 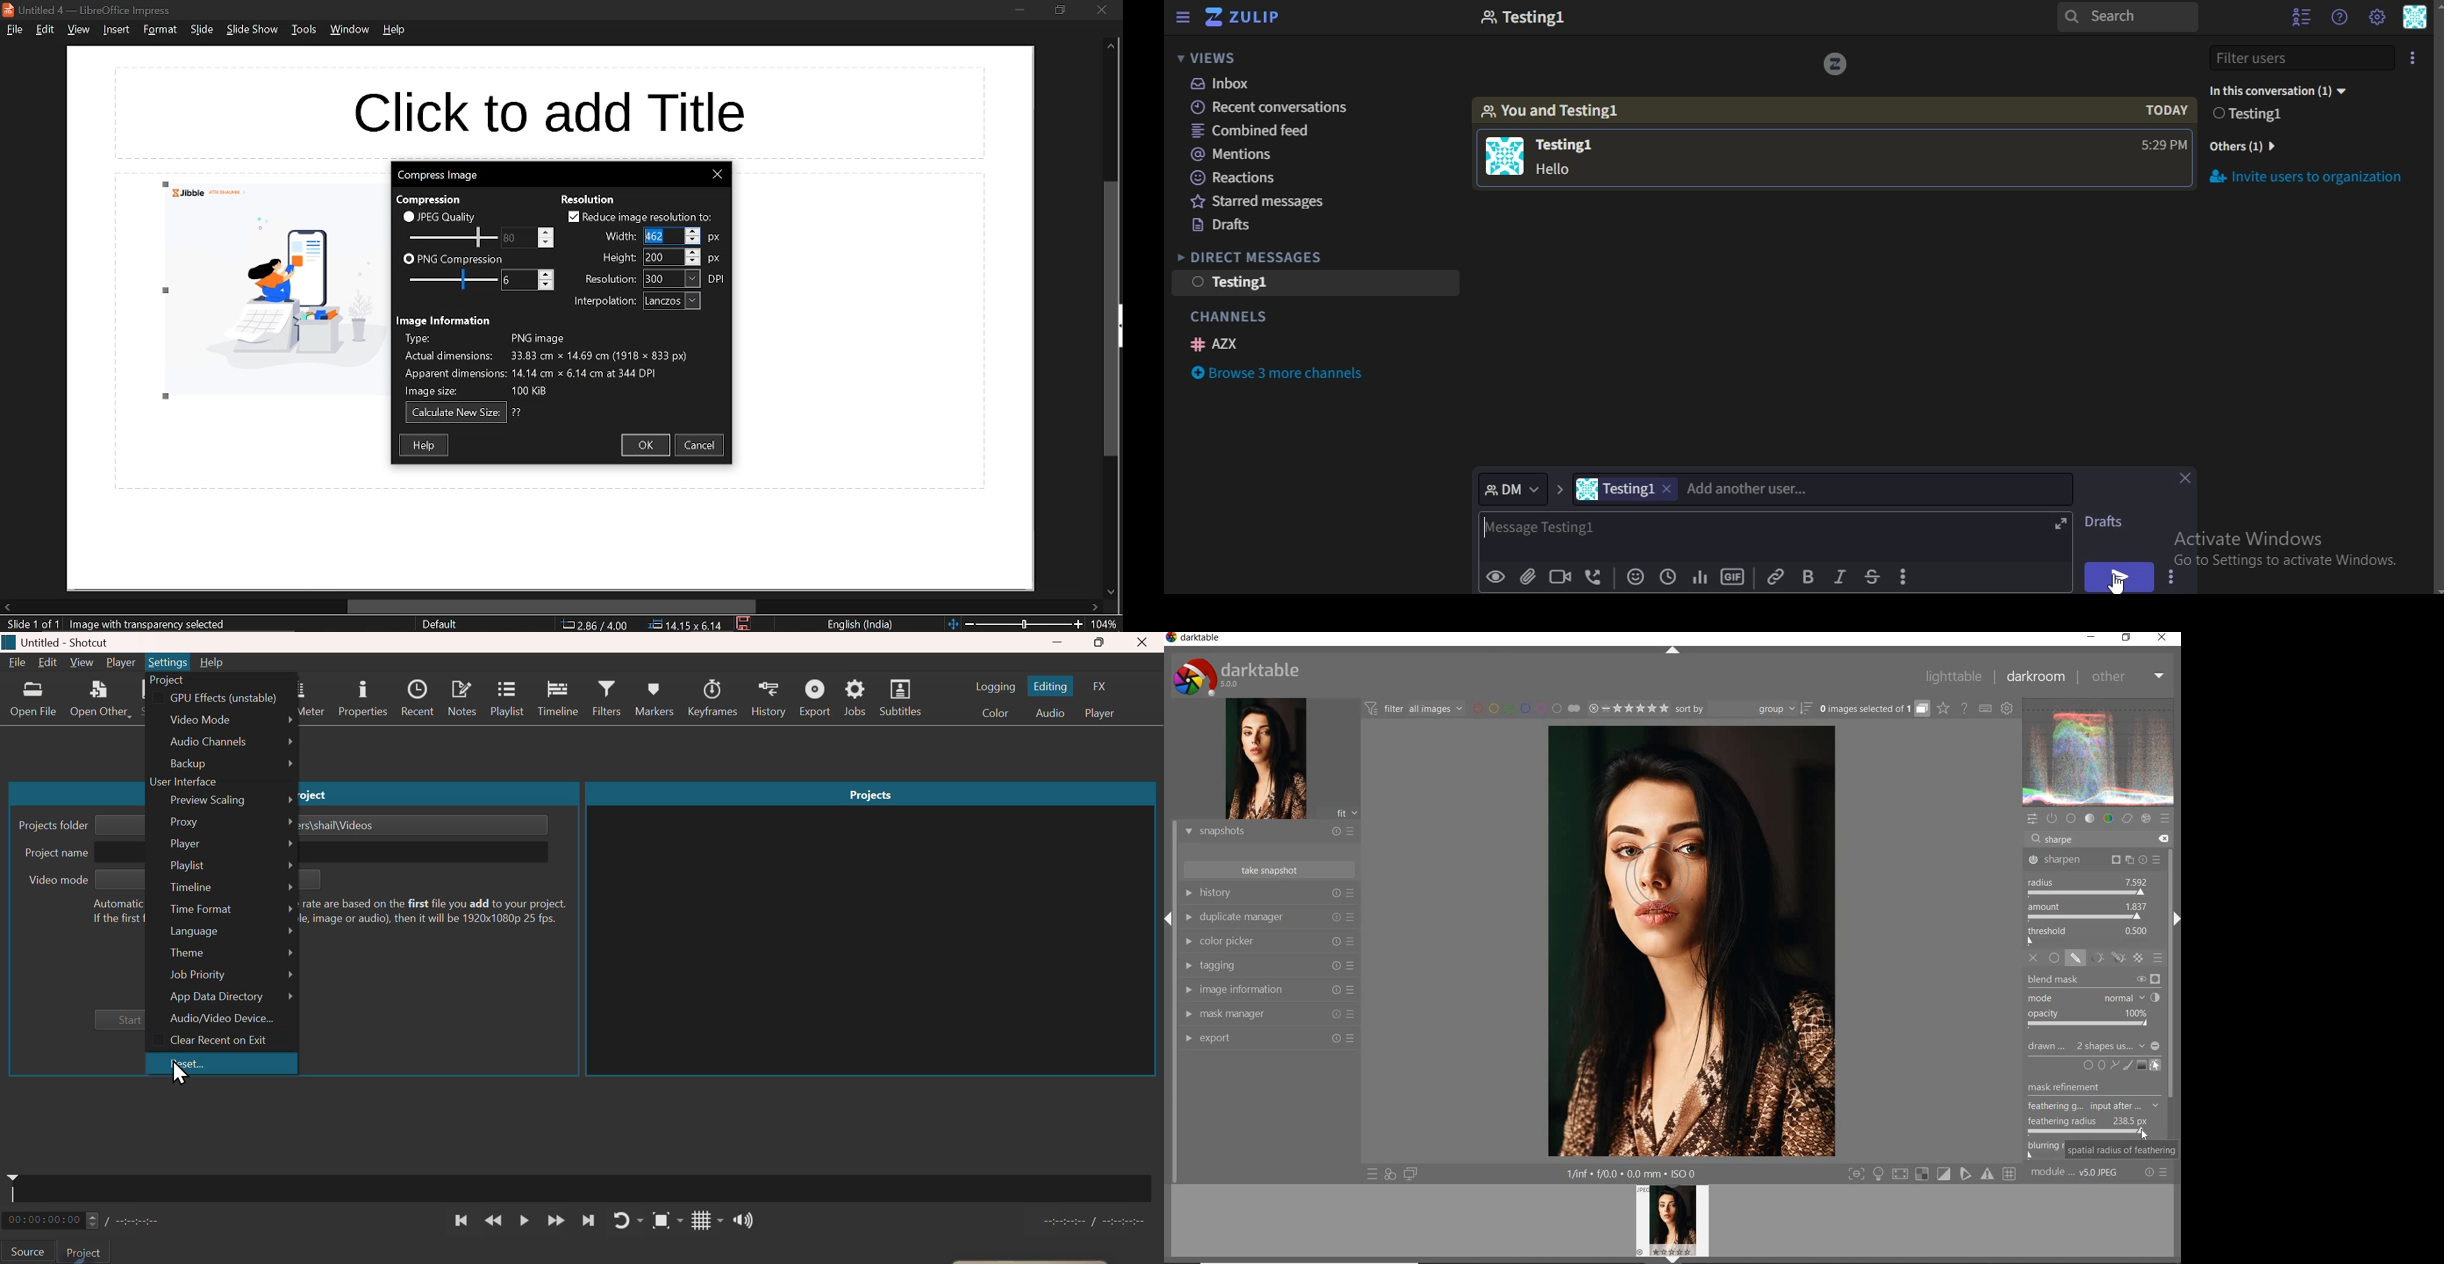 What do you see at coordinates (662, 257) in the screenshot?
I see `height` at bounding box center [662, 257].